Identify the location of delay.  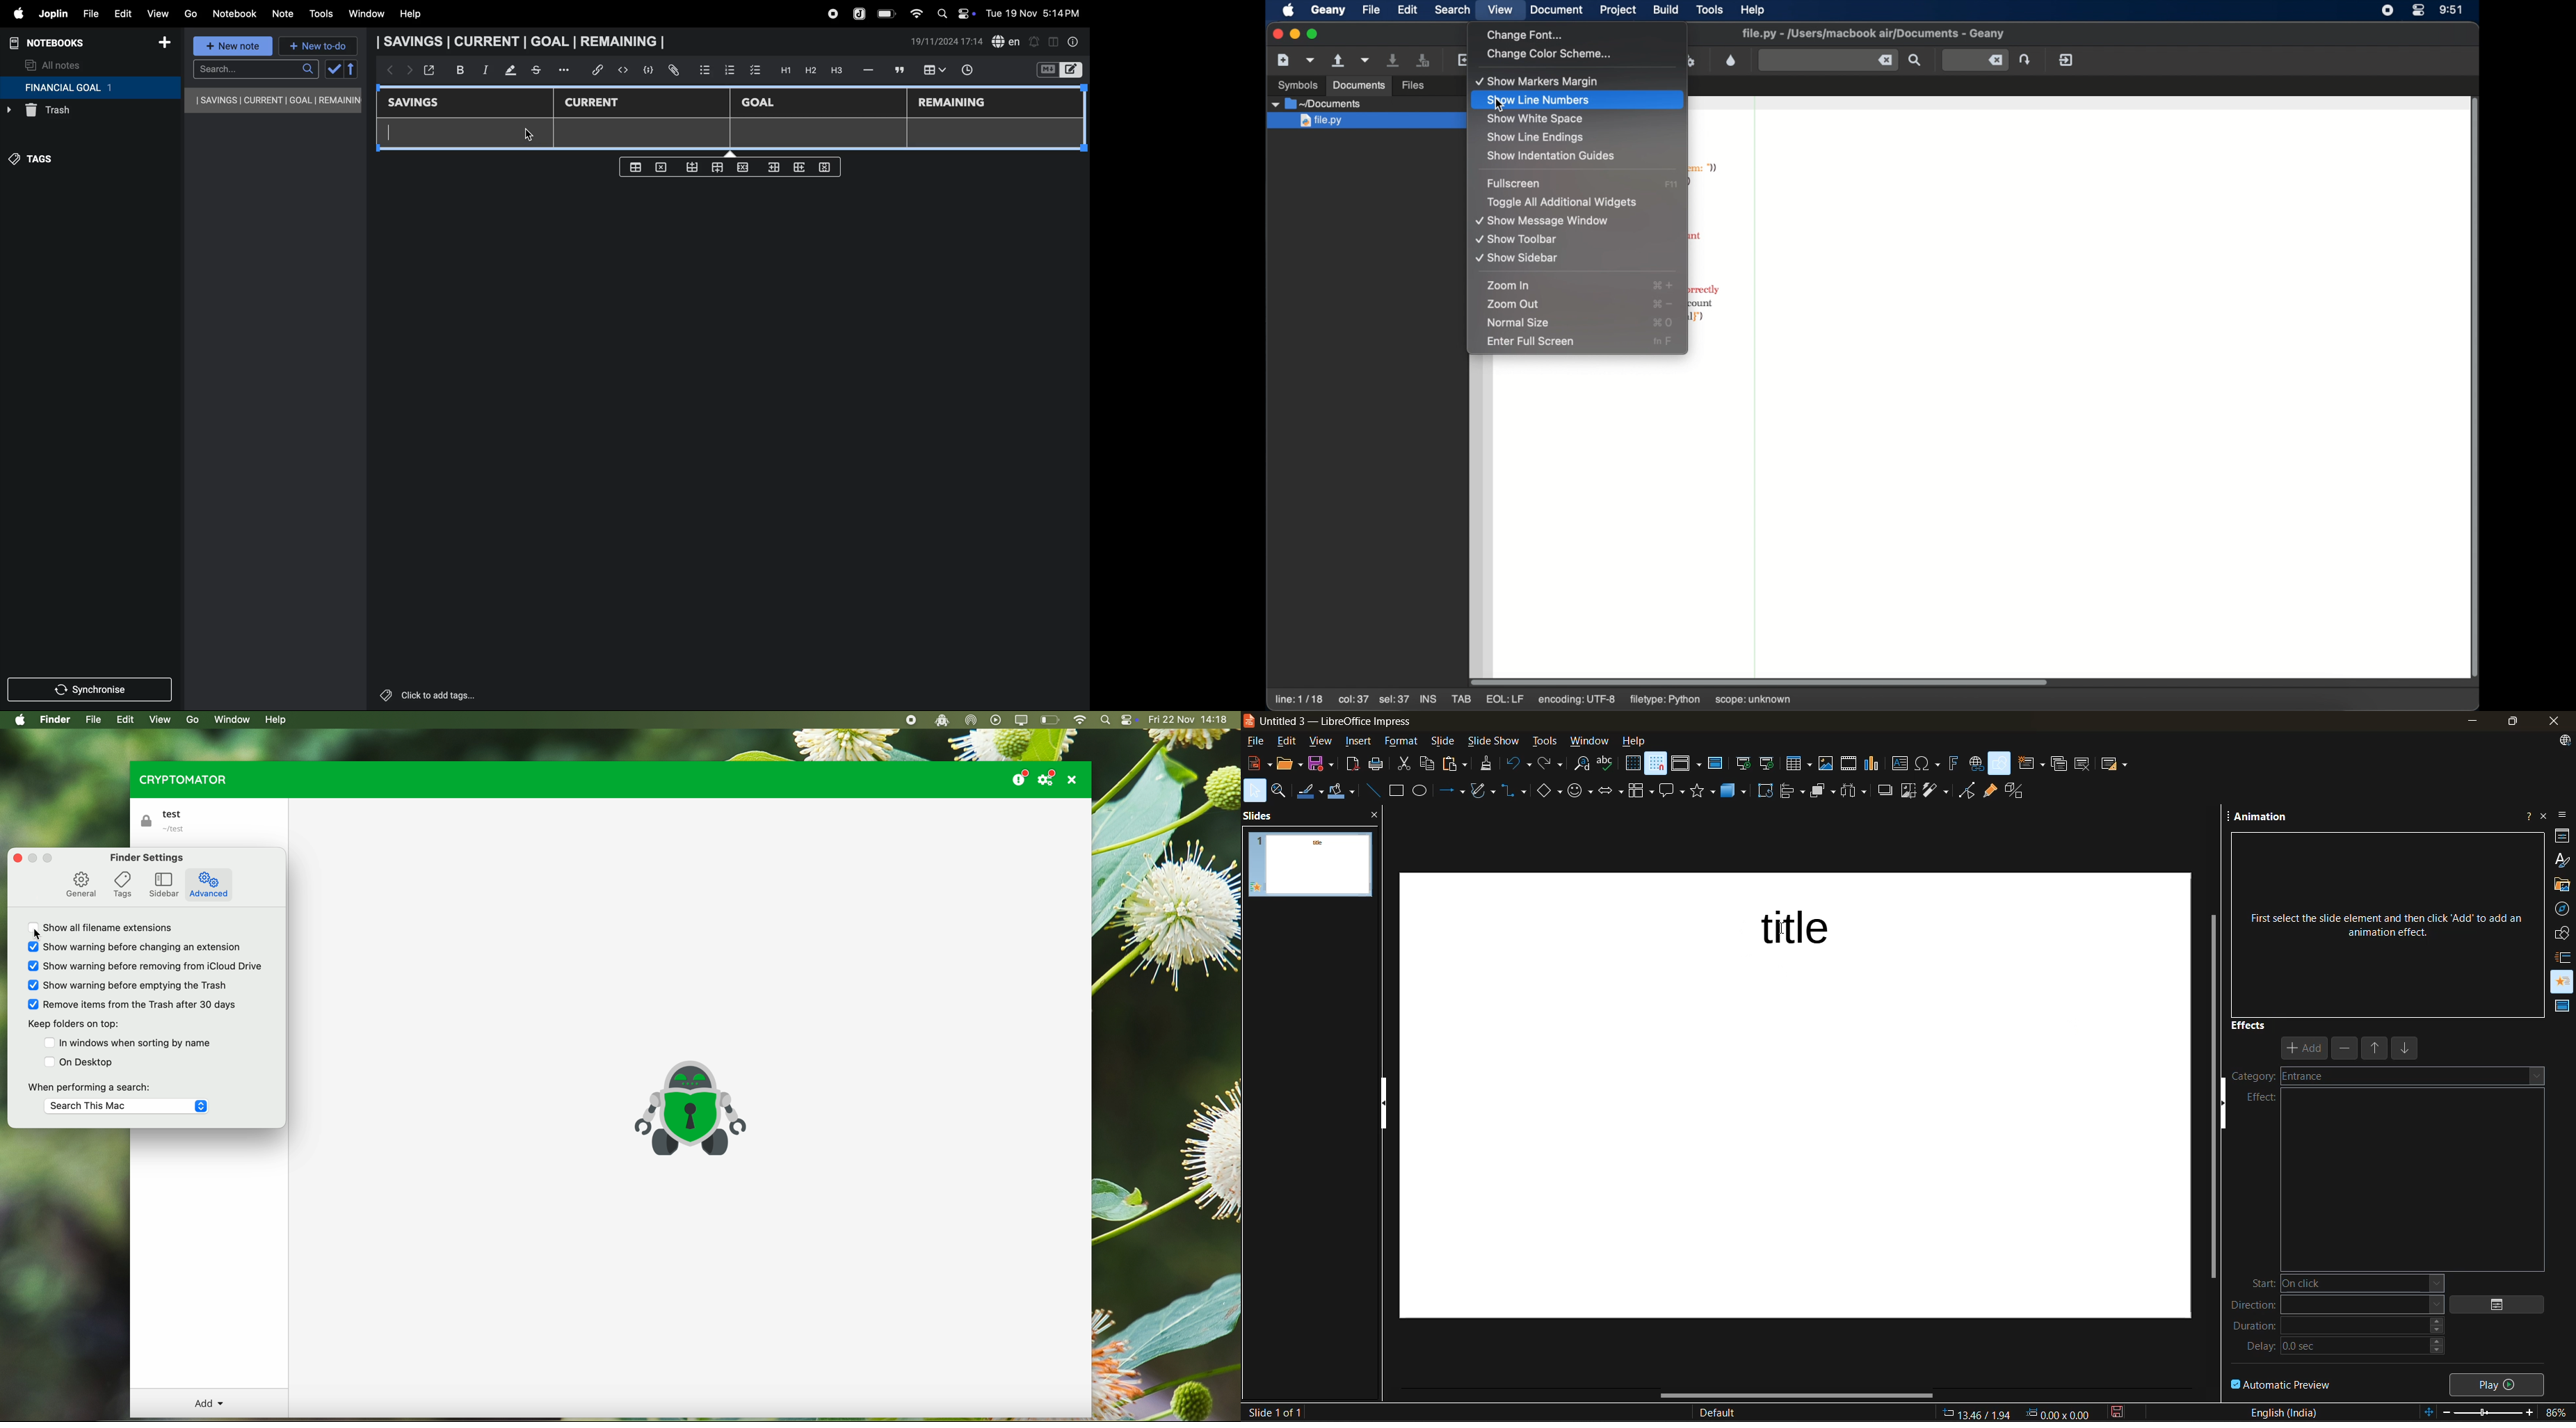
(2347, 1350).